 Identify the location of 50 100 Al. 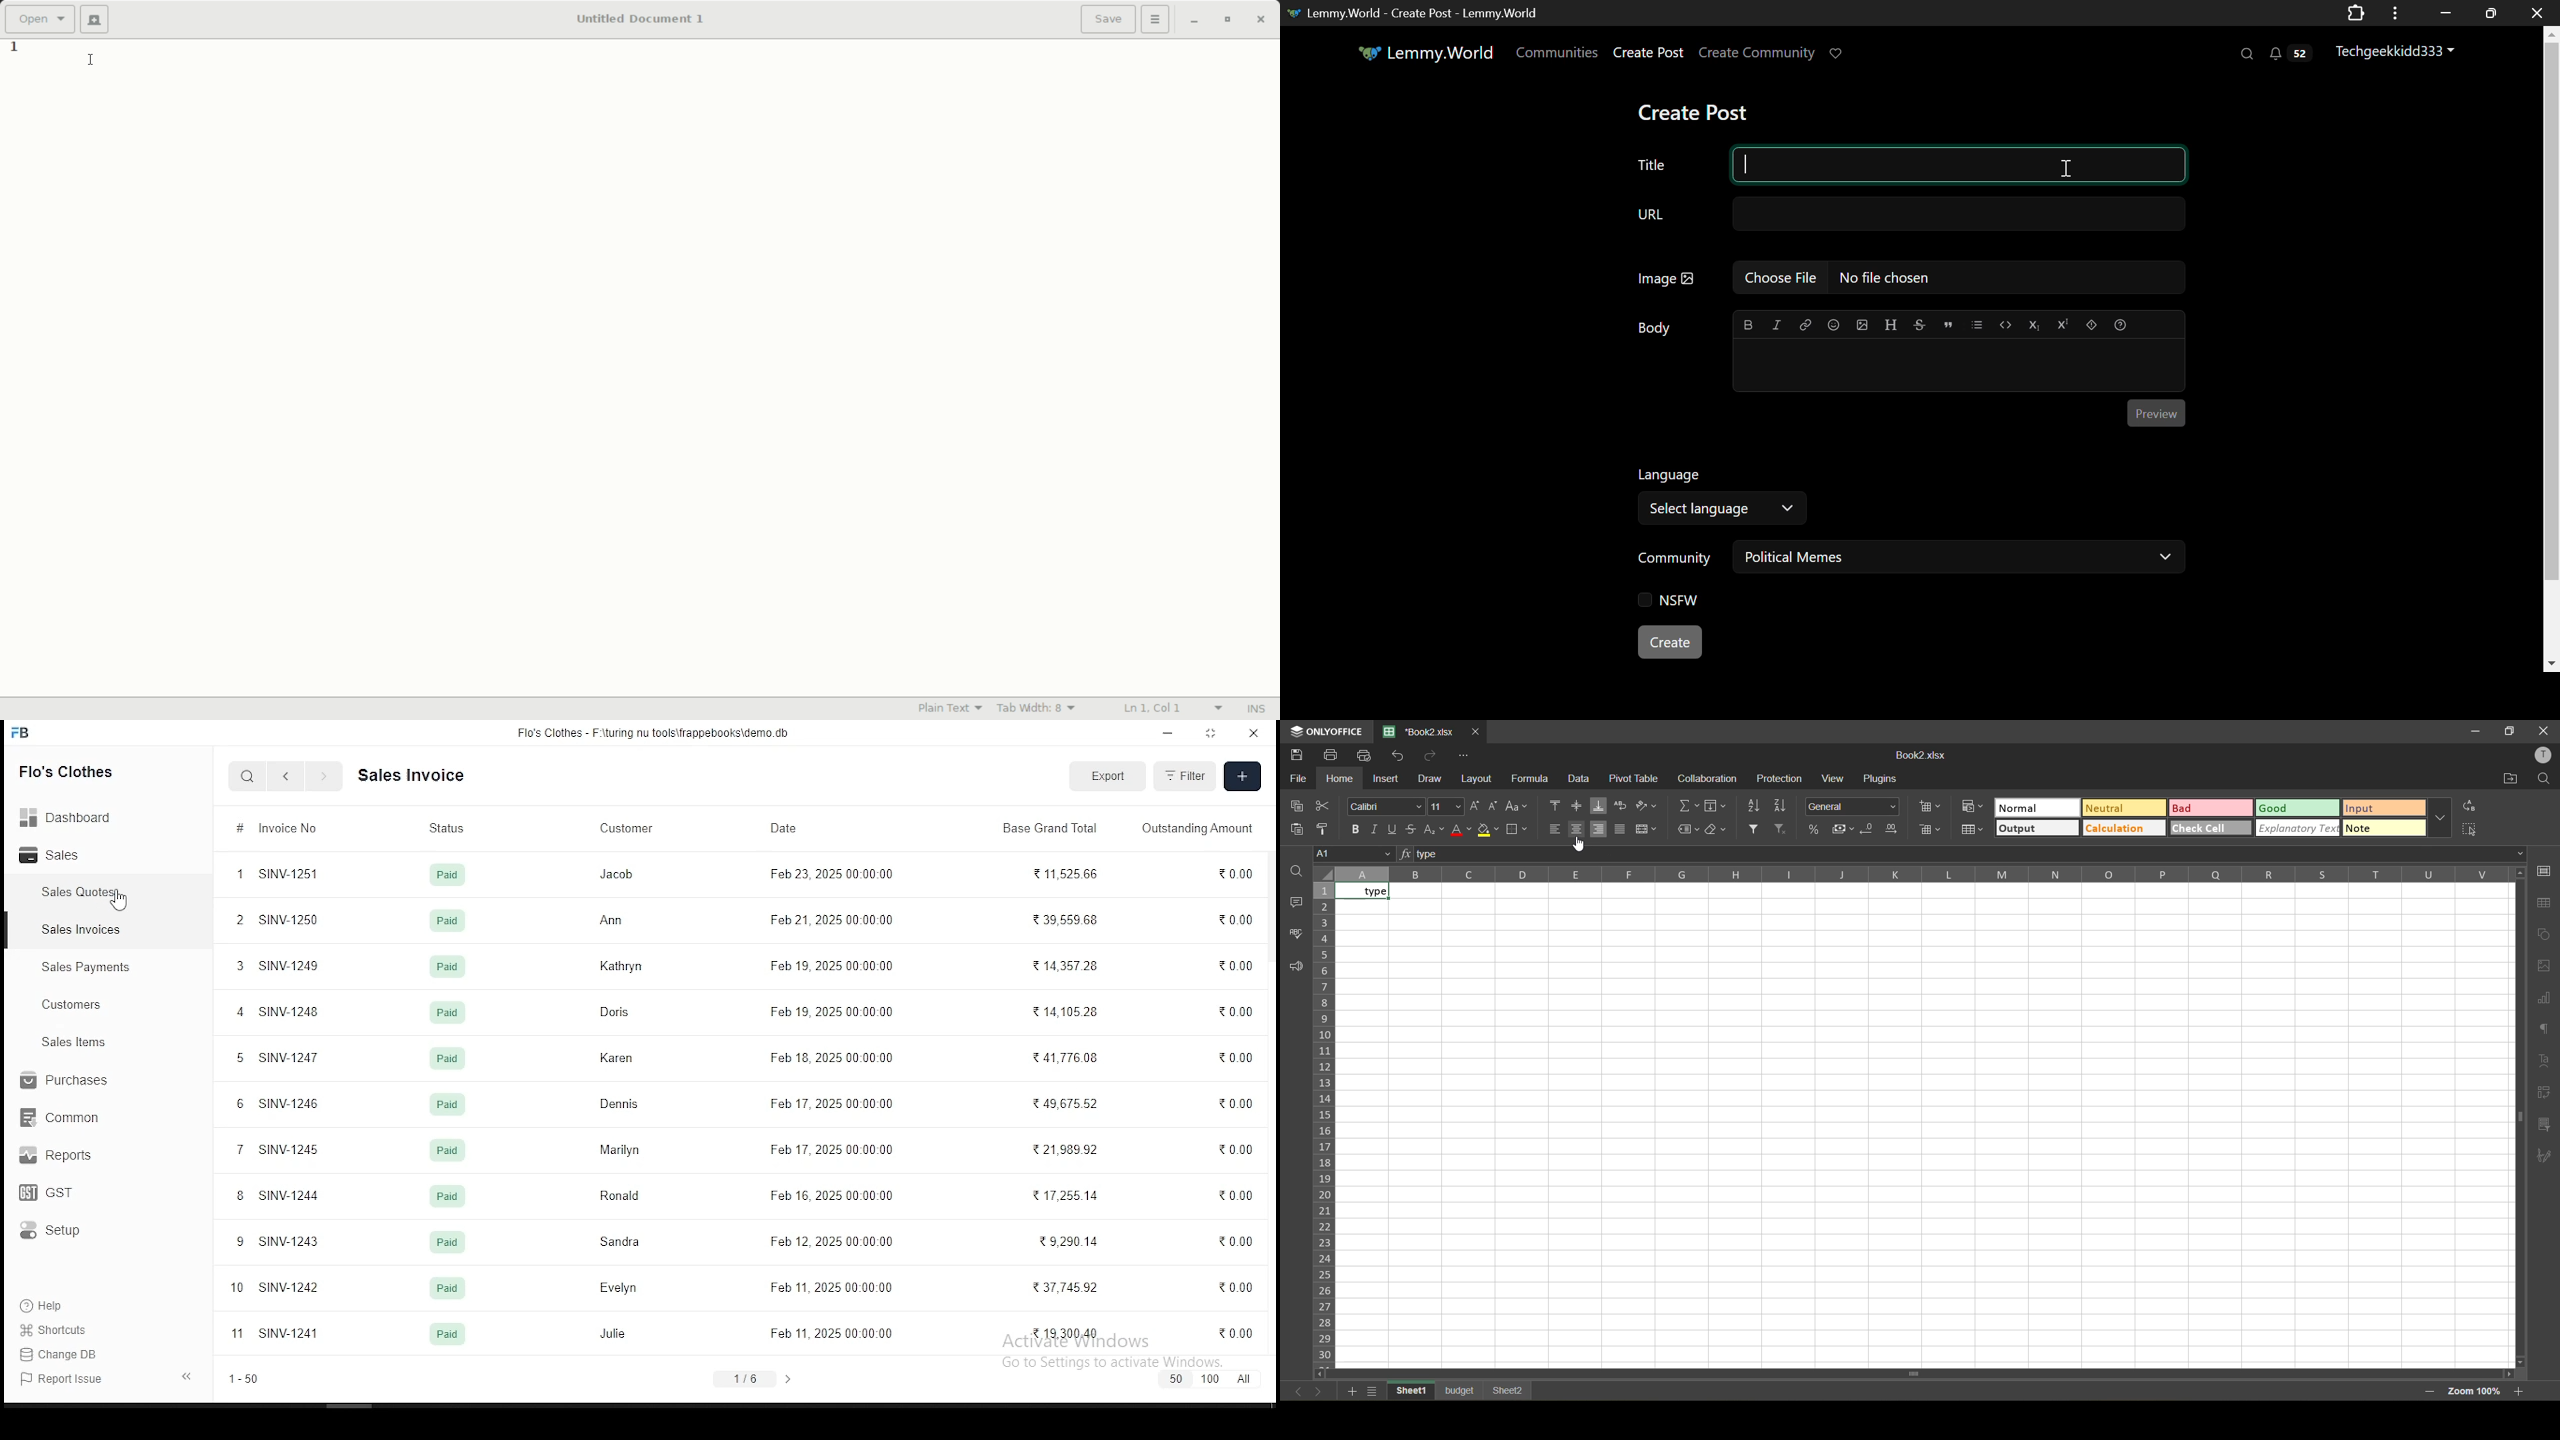
(1209, 1378).